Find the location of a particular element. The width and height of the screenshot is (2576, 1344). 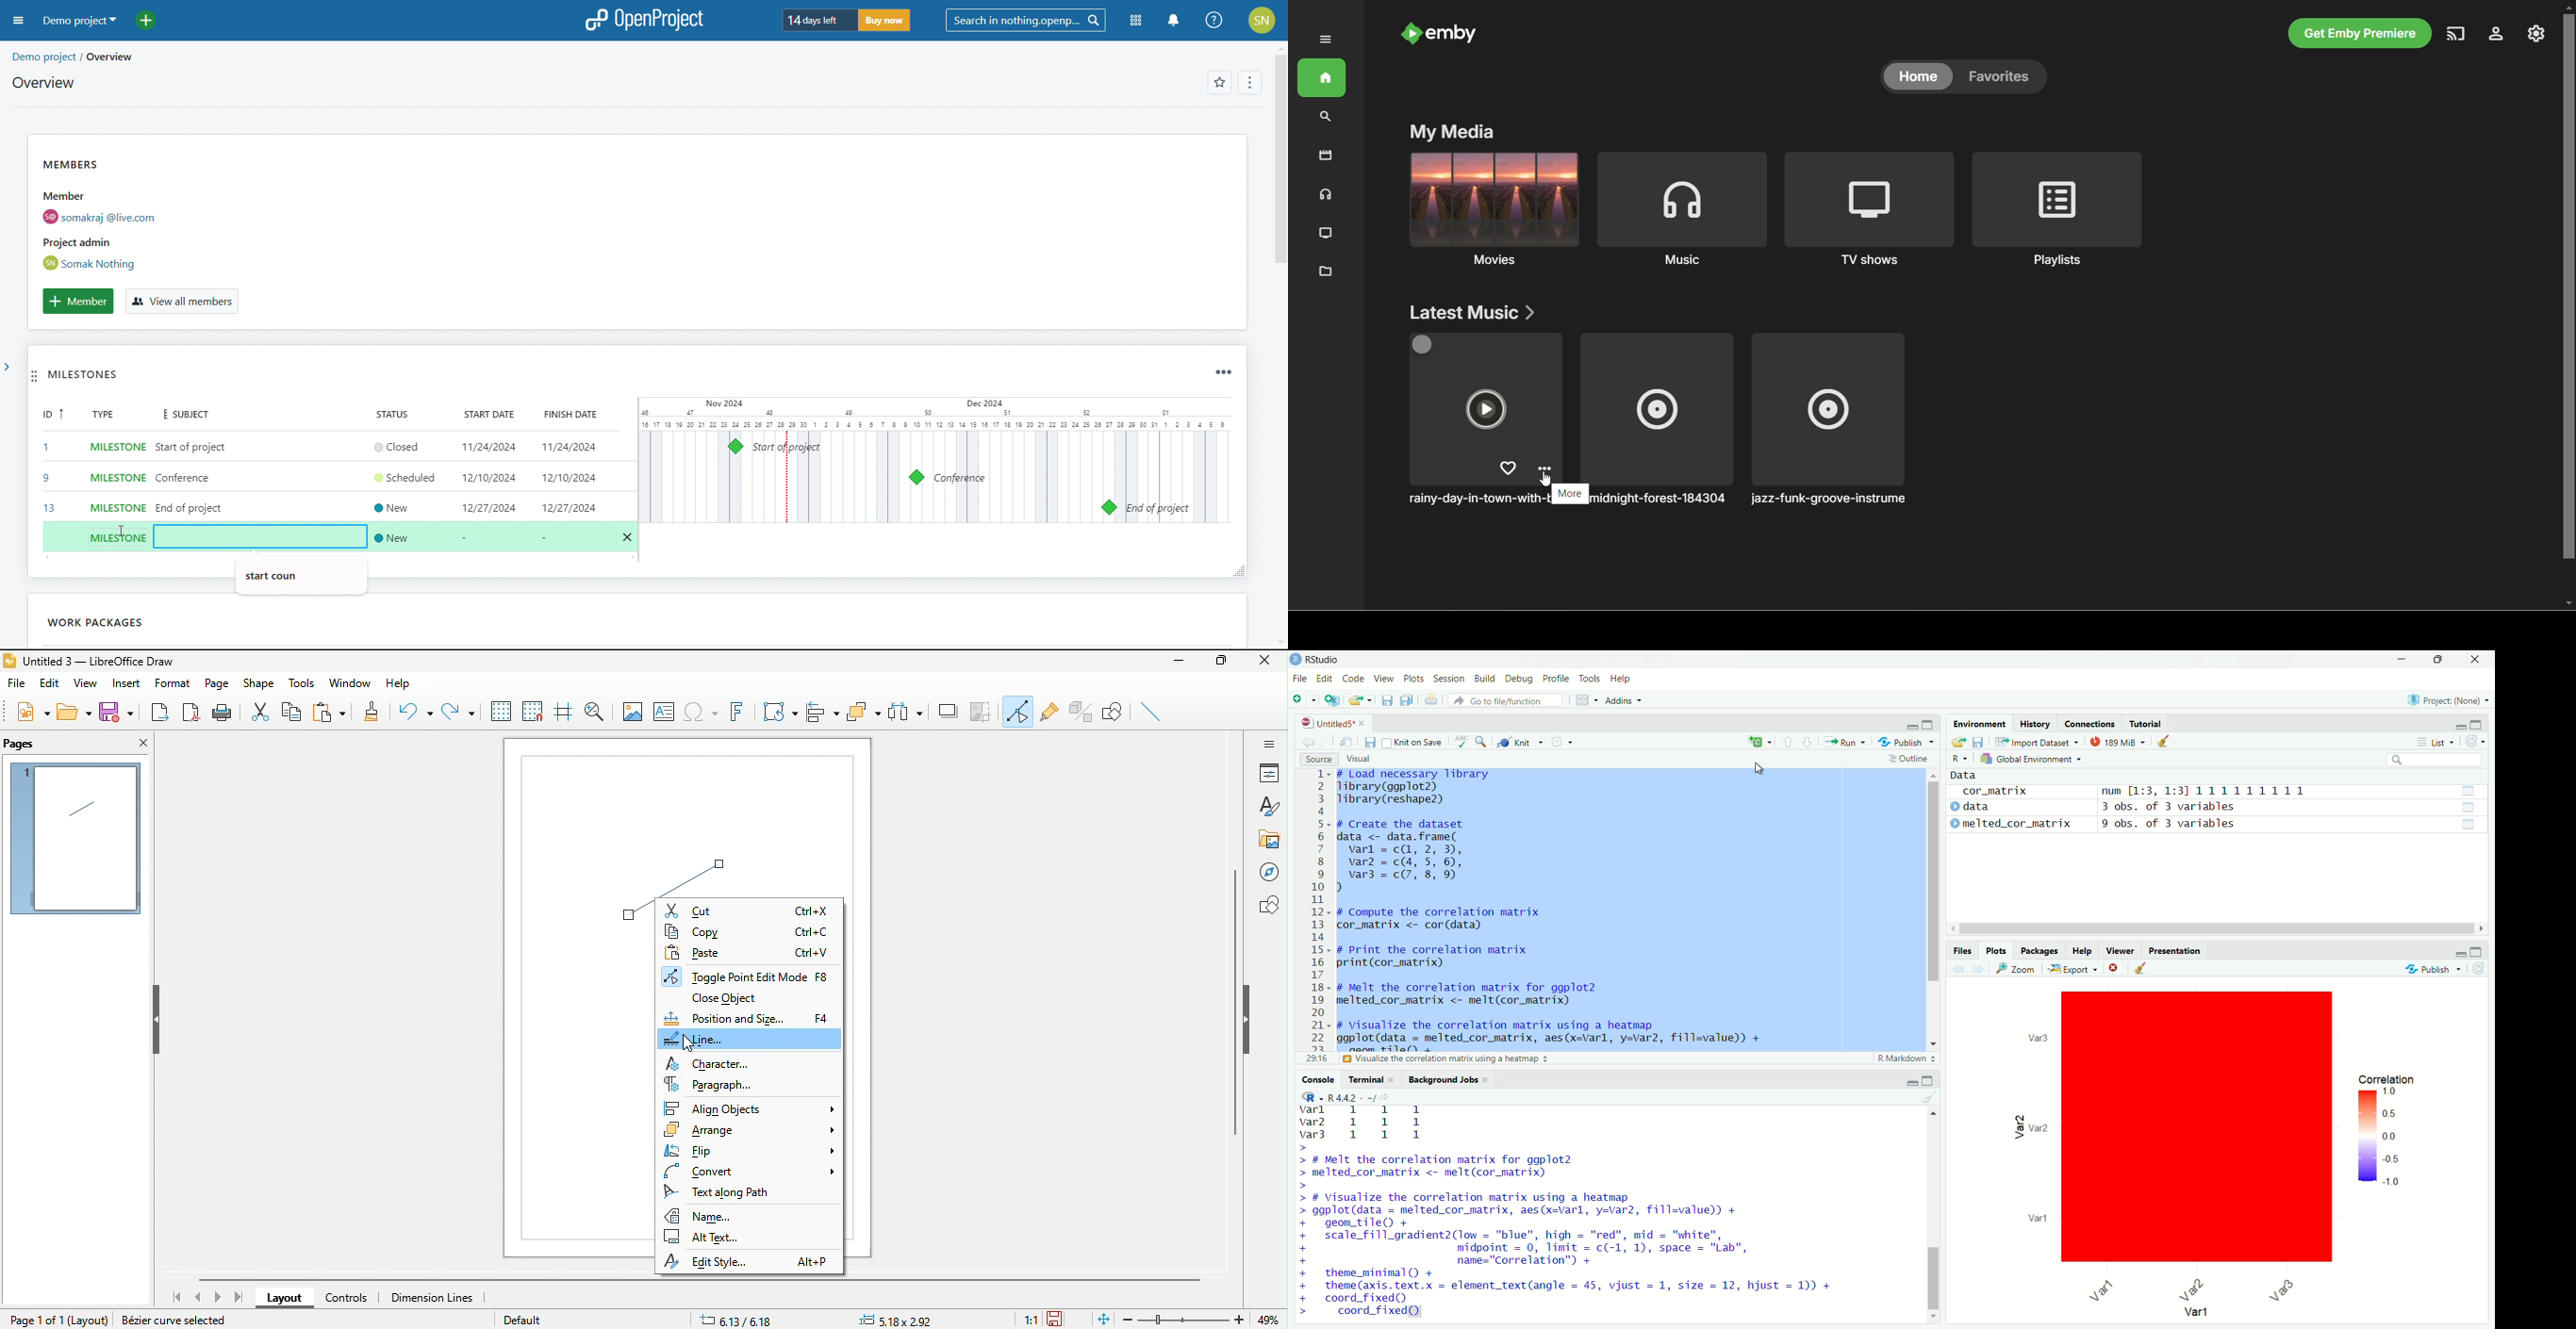

scroll up is located at coordinates (1279, 47).